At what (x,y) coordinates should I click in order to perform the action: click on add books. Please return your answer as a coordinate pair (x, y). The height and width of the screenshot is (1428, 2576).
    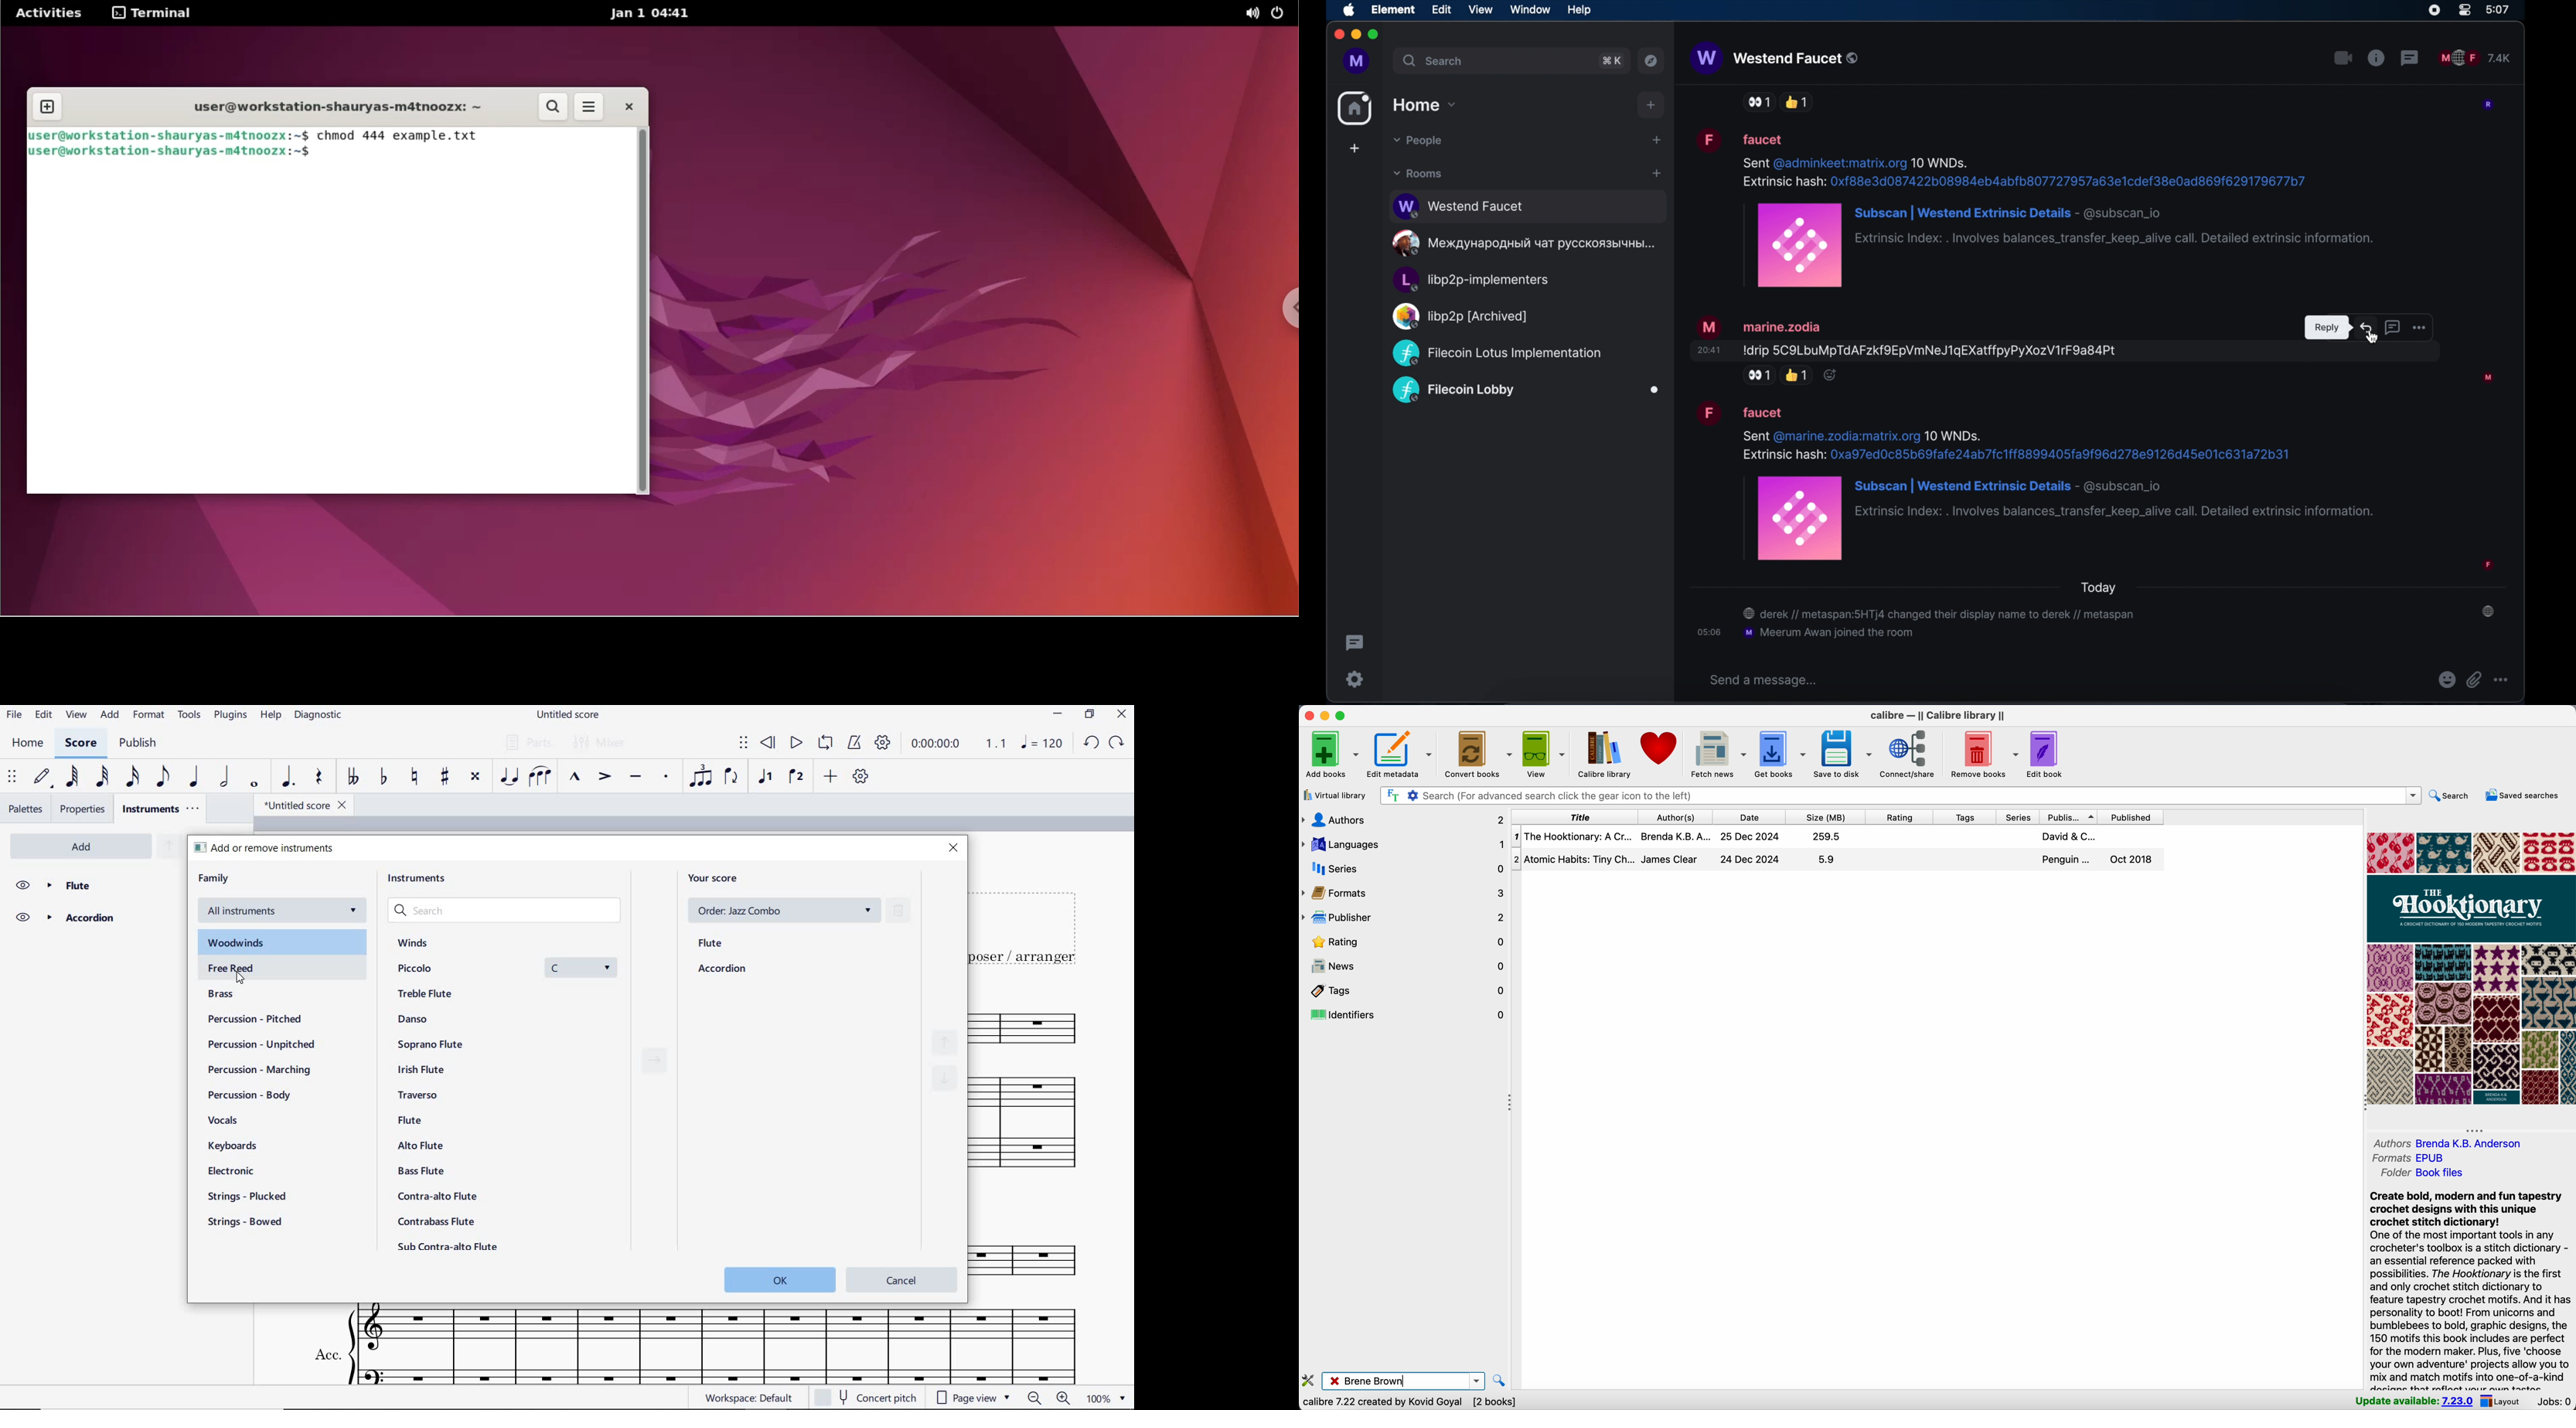
    Looking at the image, I should click on (1330, 755).